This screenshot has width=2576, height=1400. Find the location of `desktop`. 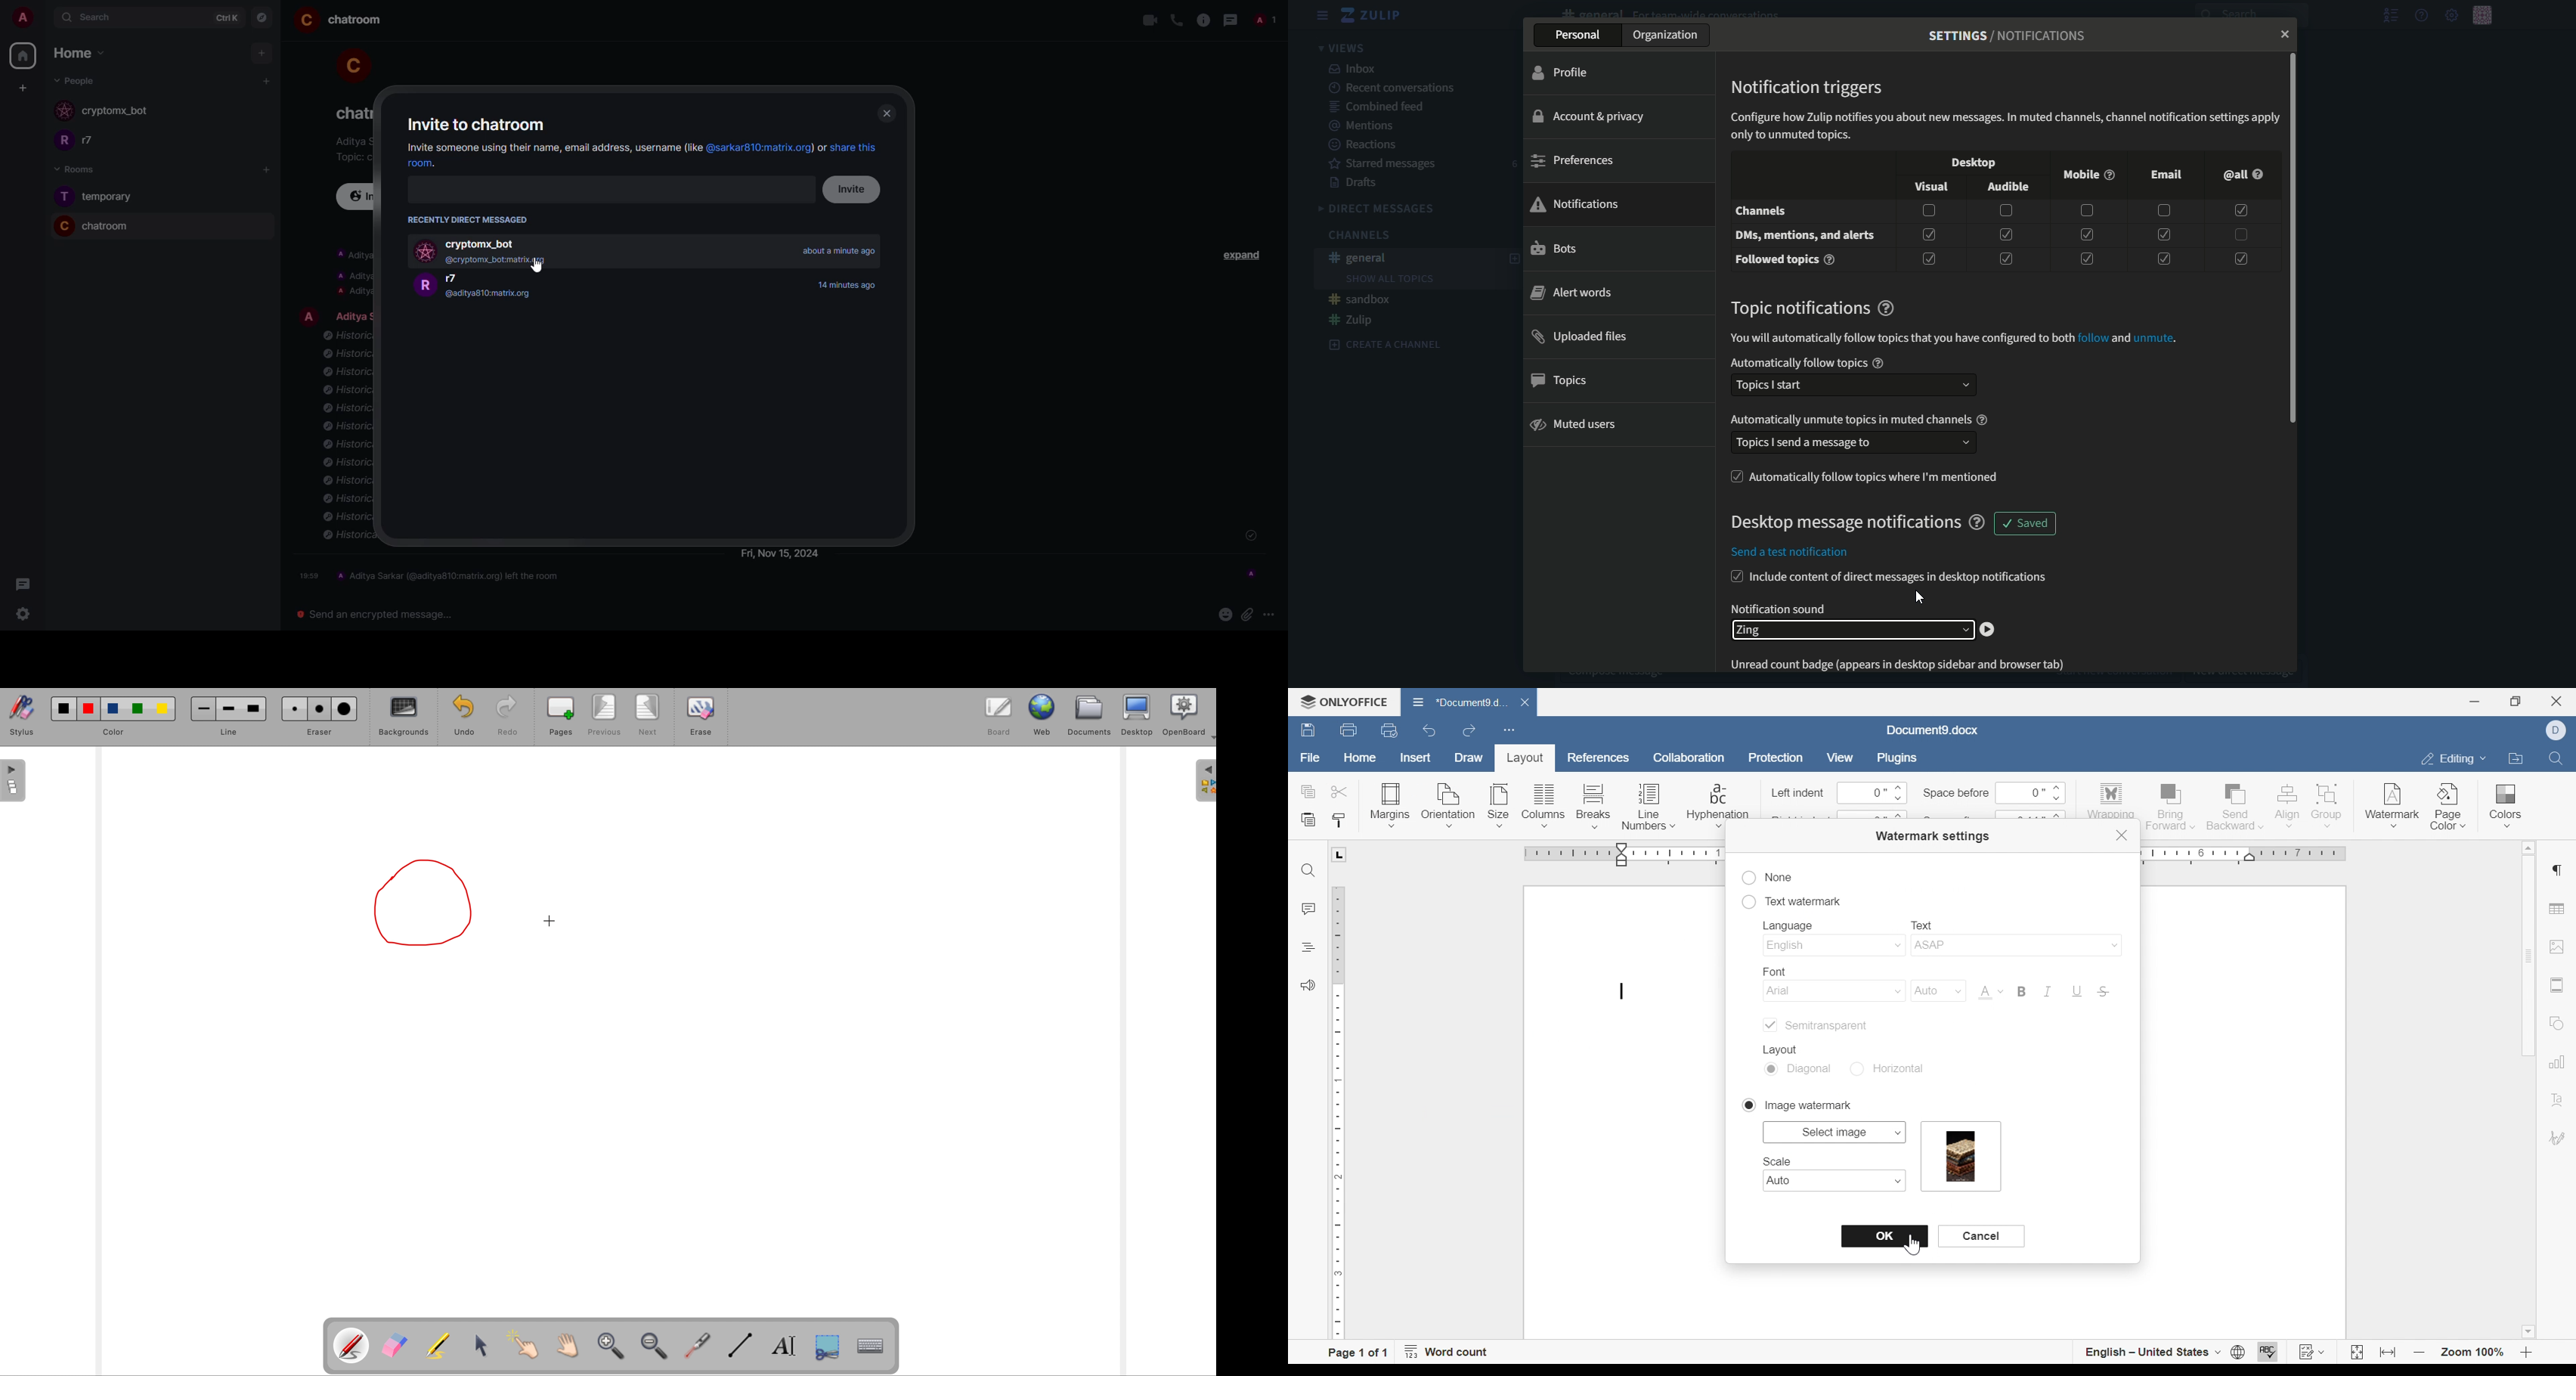

desktop is located at coordinates (1971, 164).